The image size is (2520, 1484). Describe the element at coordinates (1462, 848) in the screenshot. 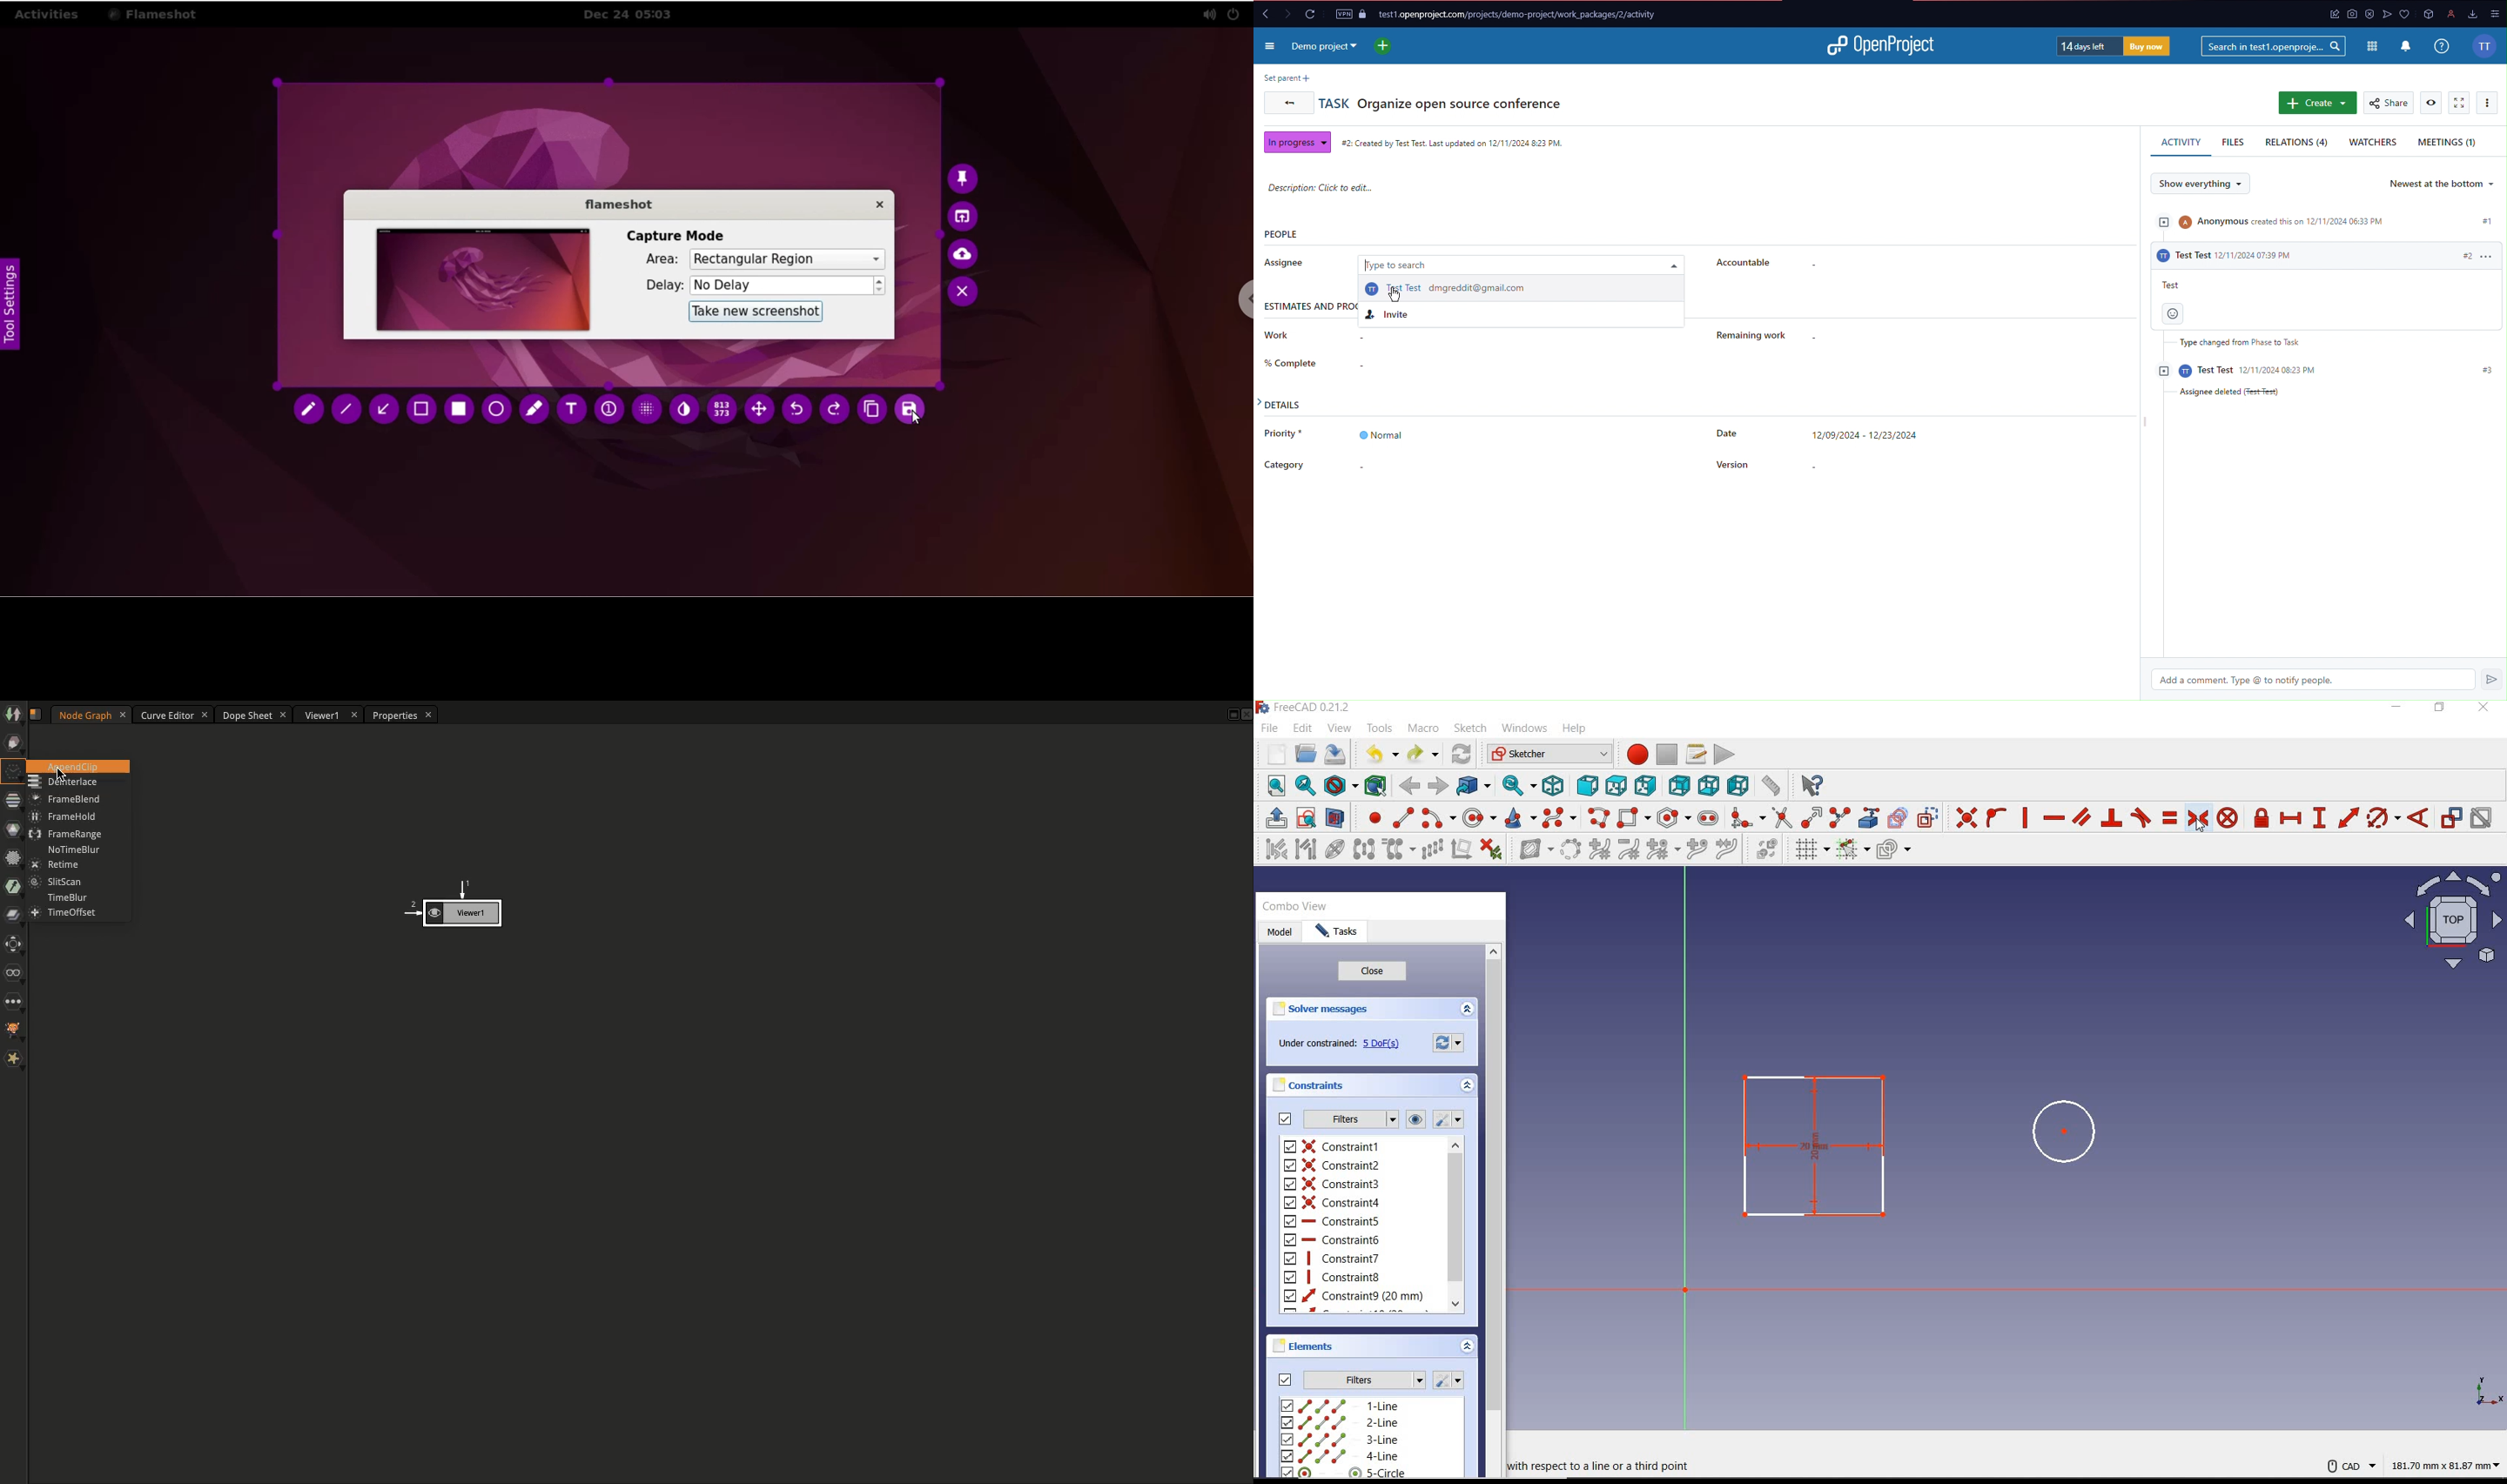

I see `remove axes alignment` at that location.